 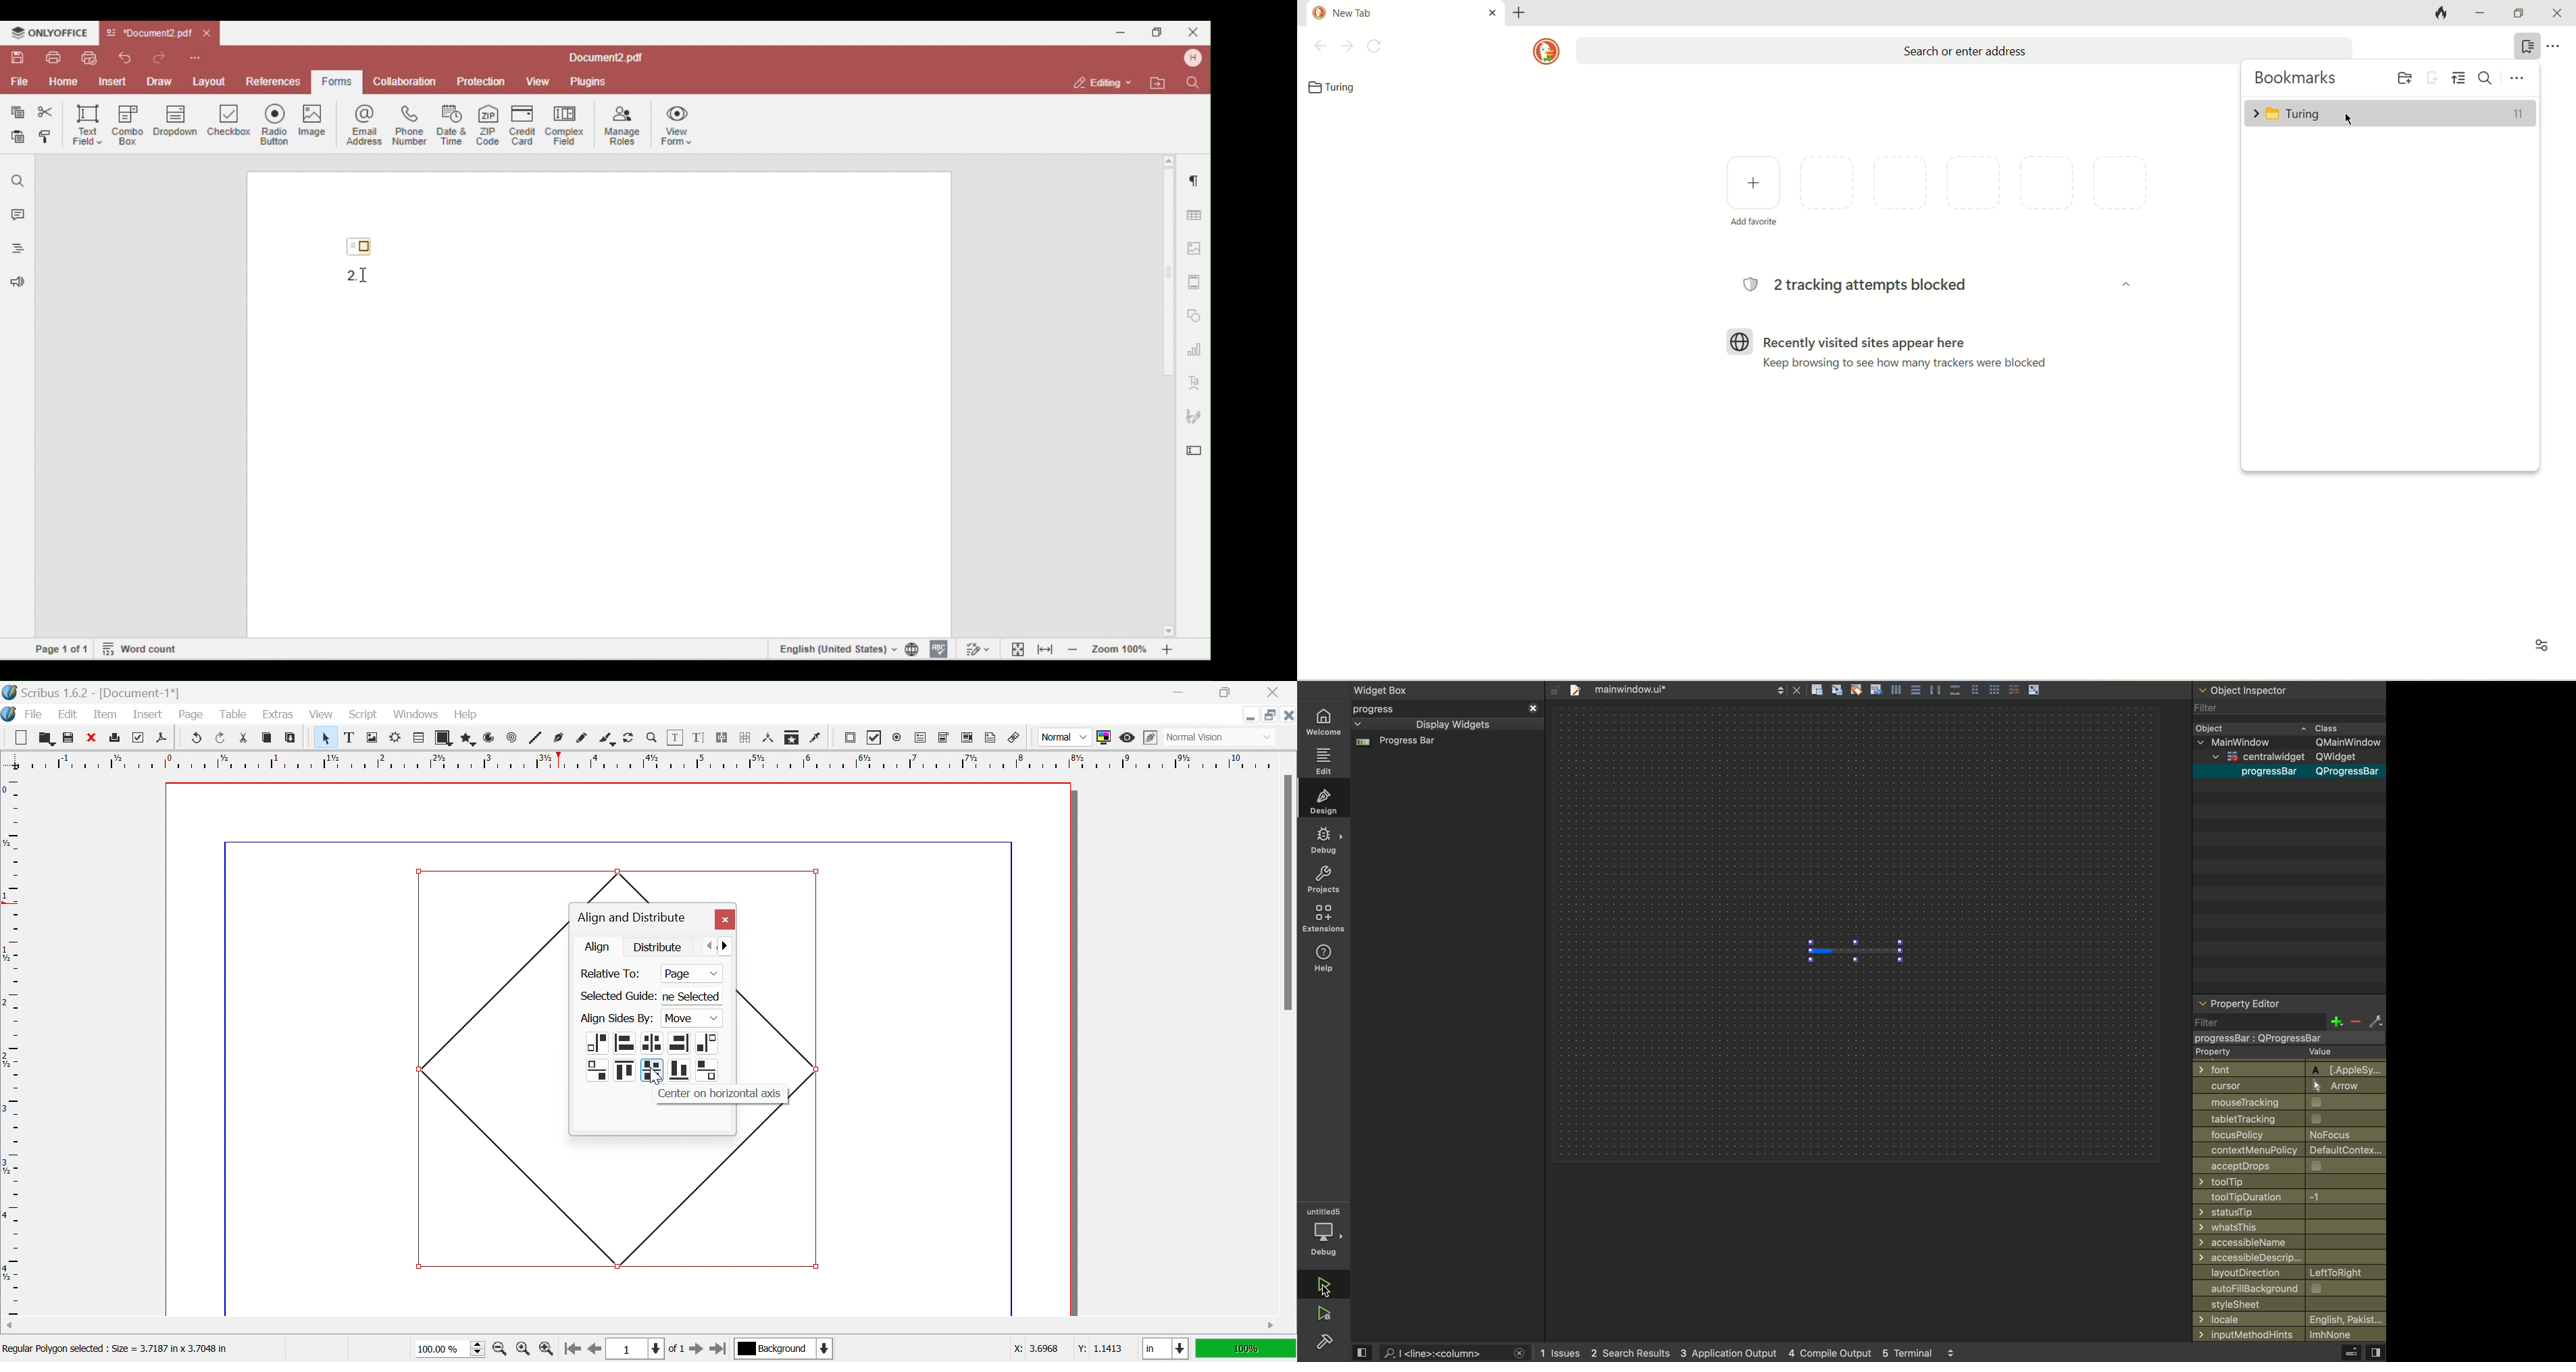 What do you see at coordinates (1288, 715) in the screenshot?
I see `Close` at bounding box center [1288, 715].